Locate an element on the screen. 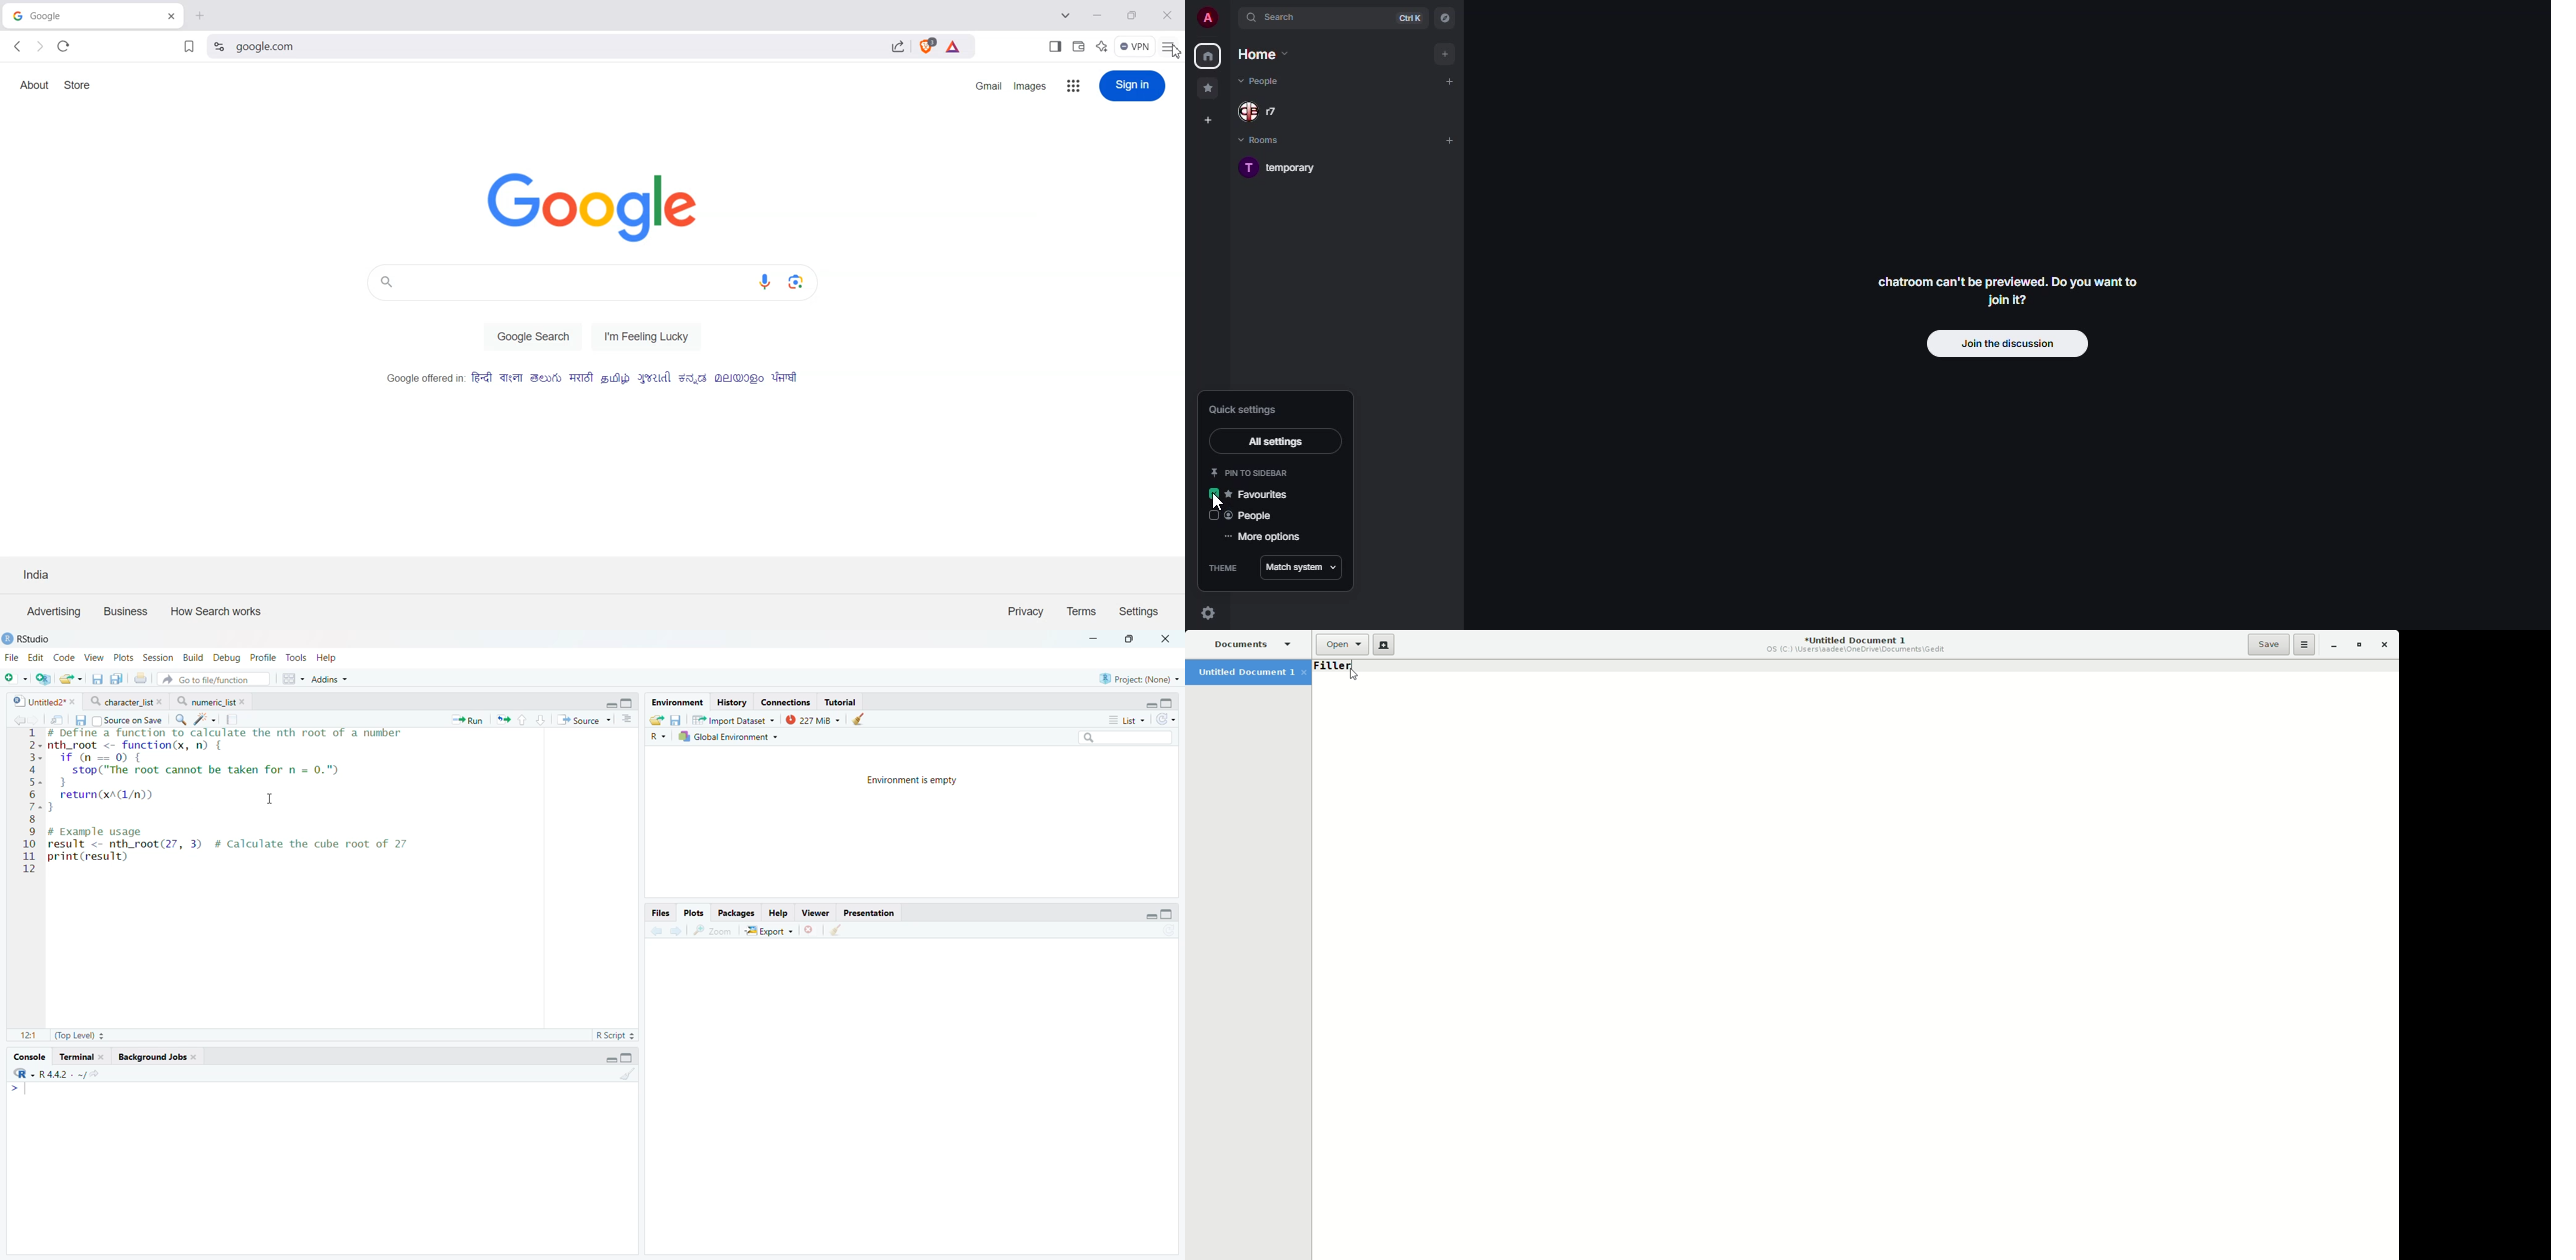  Clear is located at coordinates (859, 719).